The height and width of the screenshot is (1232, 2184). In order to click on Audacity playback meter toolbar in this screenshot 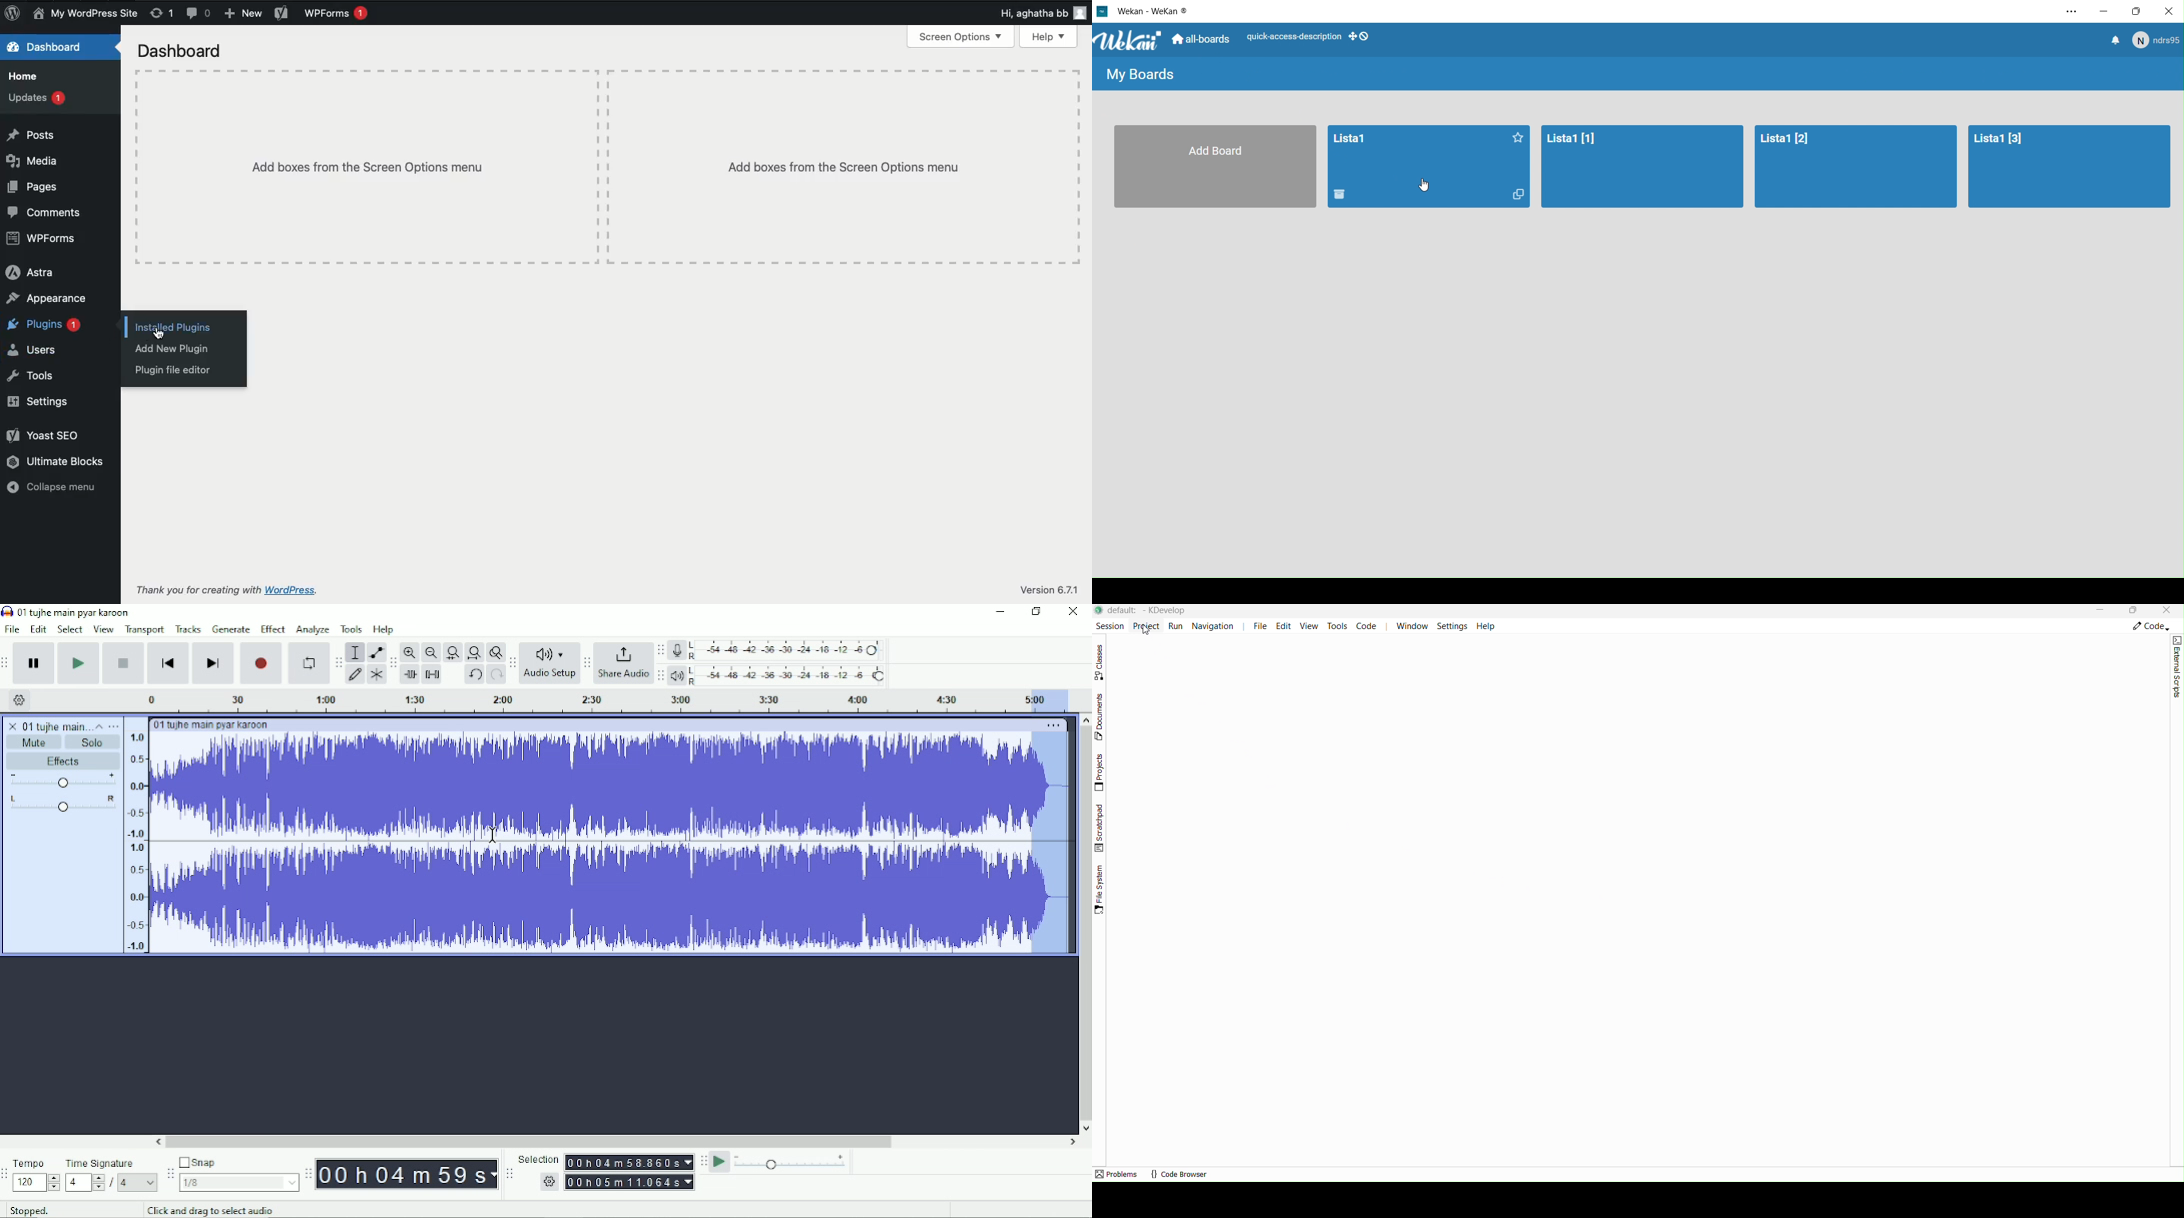, I will do `click(662, 675)`.